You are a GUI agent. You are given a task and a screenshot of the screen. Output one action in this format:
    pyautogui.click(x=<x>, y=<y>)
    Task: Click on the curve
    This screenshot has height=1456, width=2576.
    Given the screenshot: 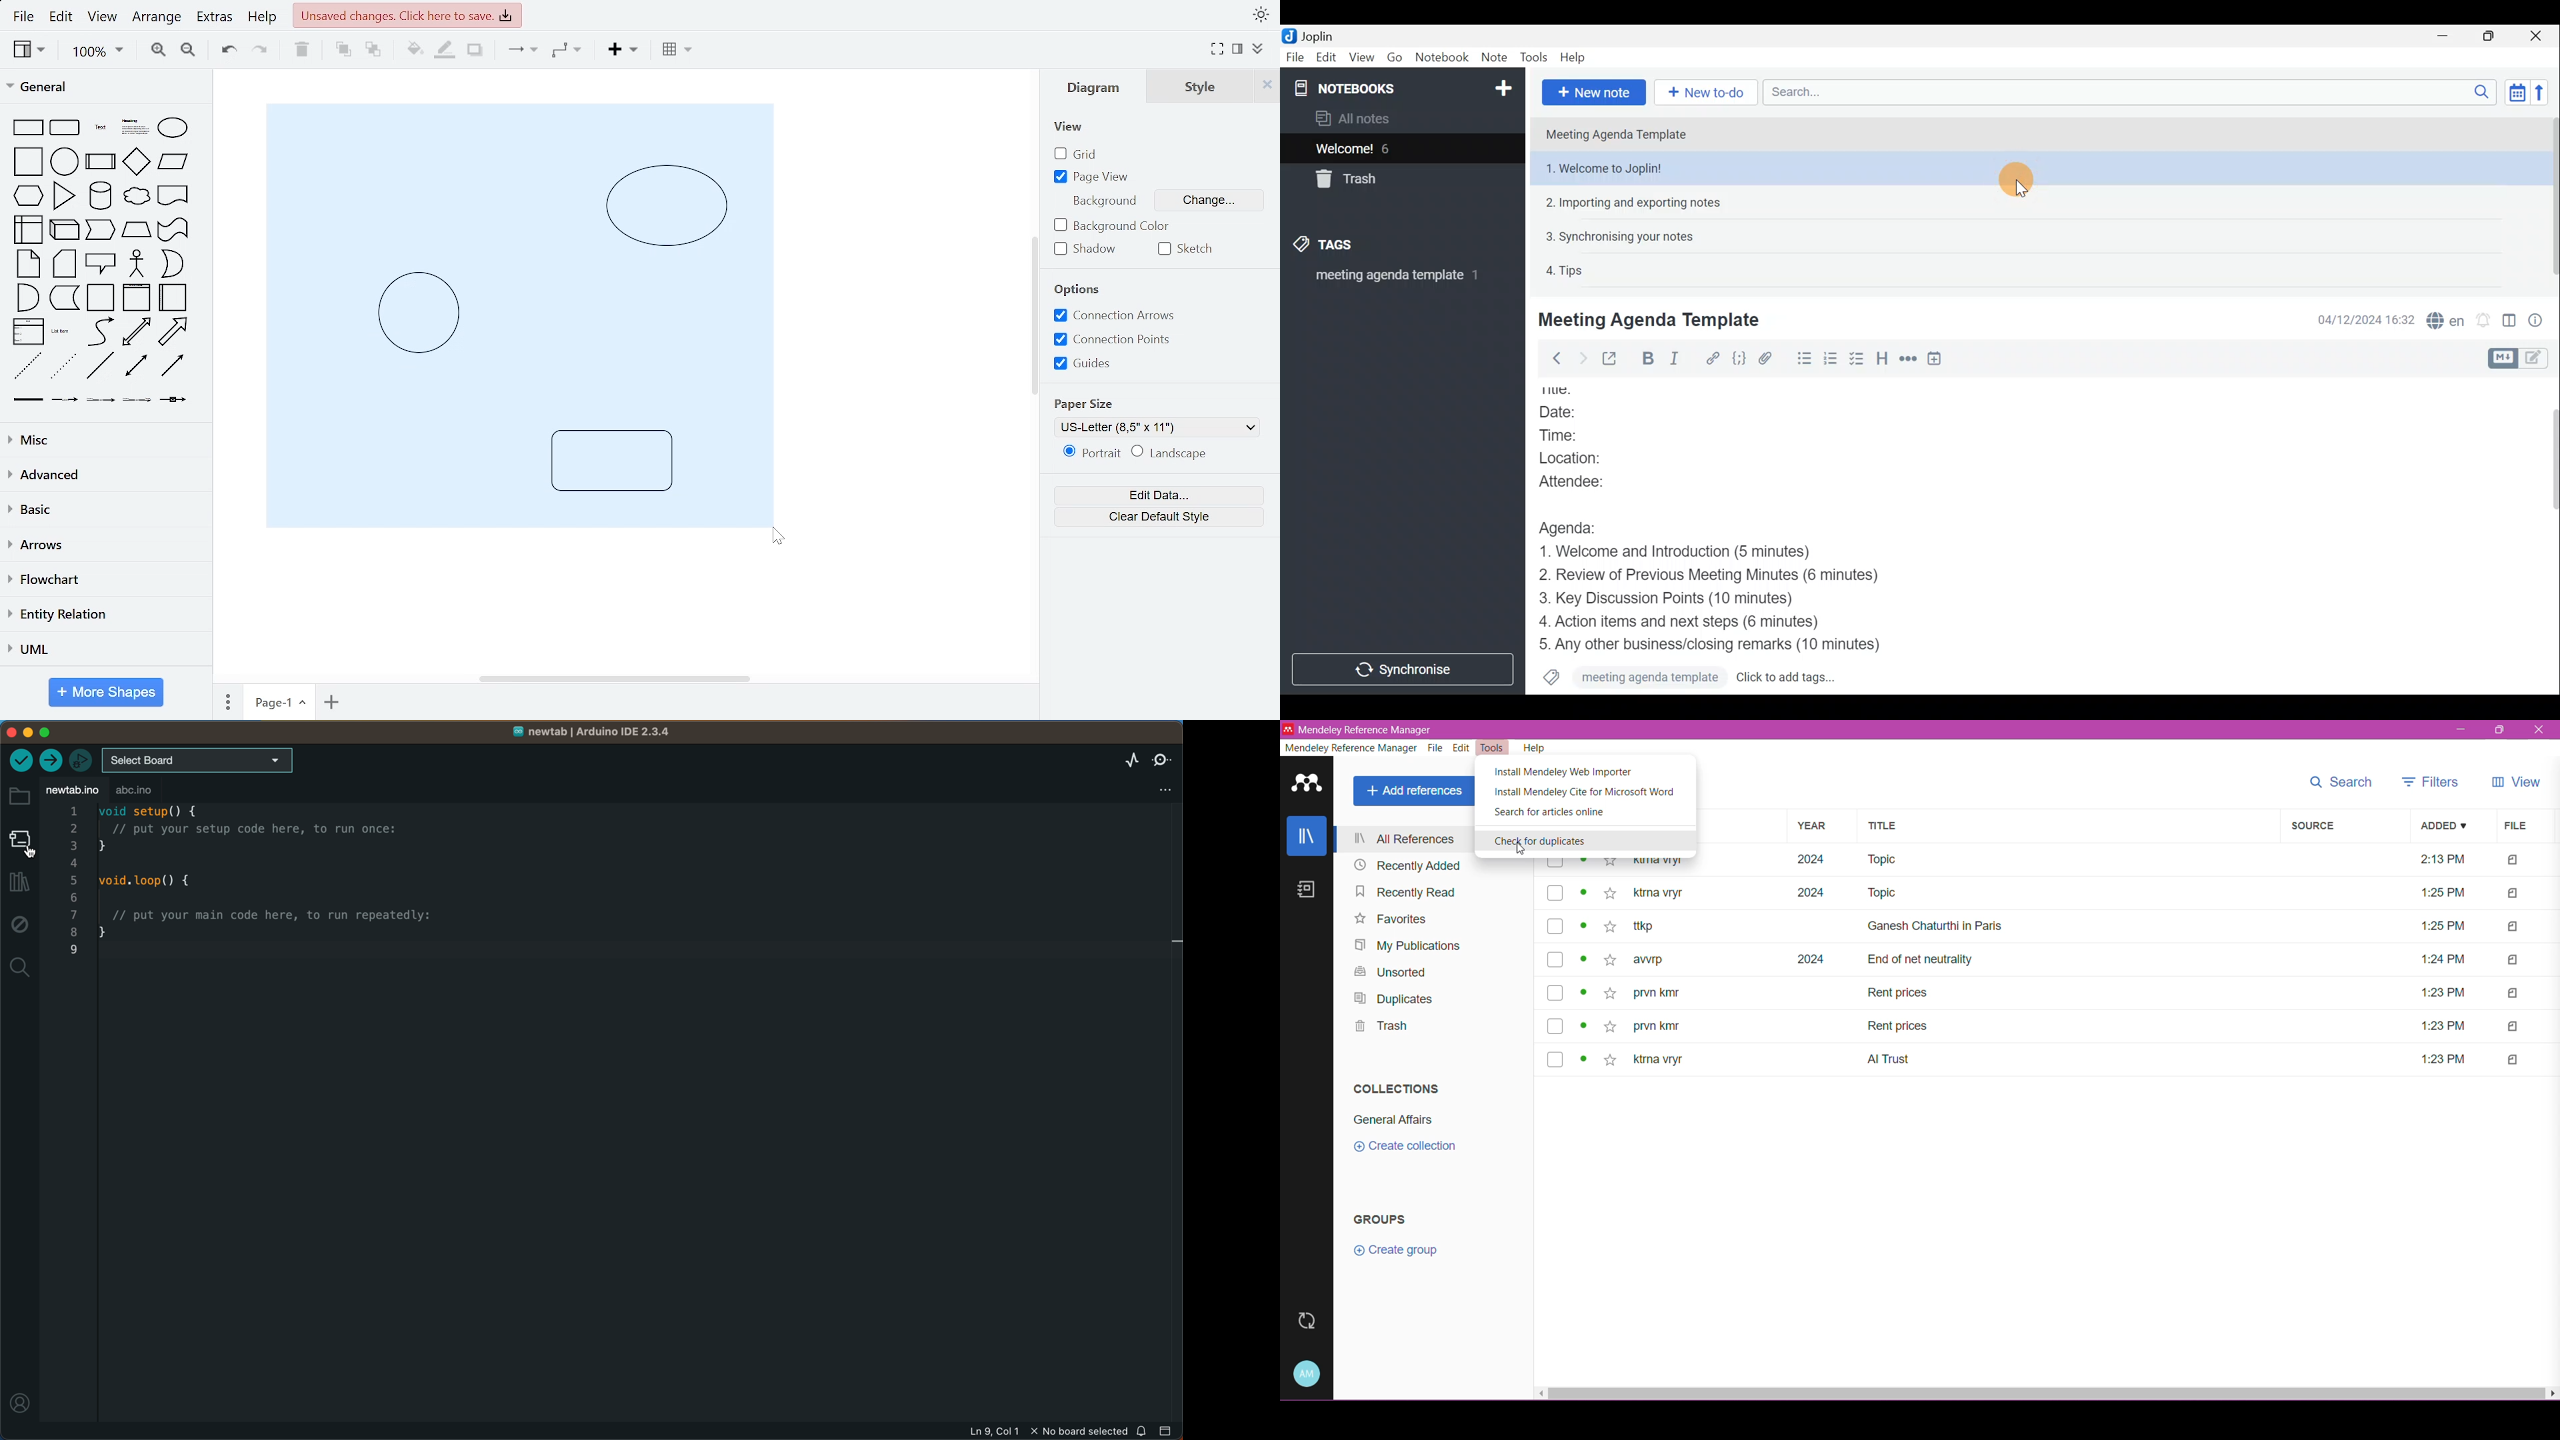 What is the action you would take?
    pyautogui.click(x=99, y=332)
    